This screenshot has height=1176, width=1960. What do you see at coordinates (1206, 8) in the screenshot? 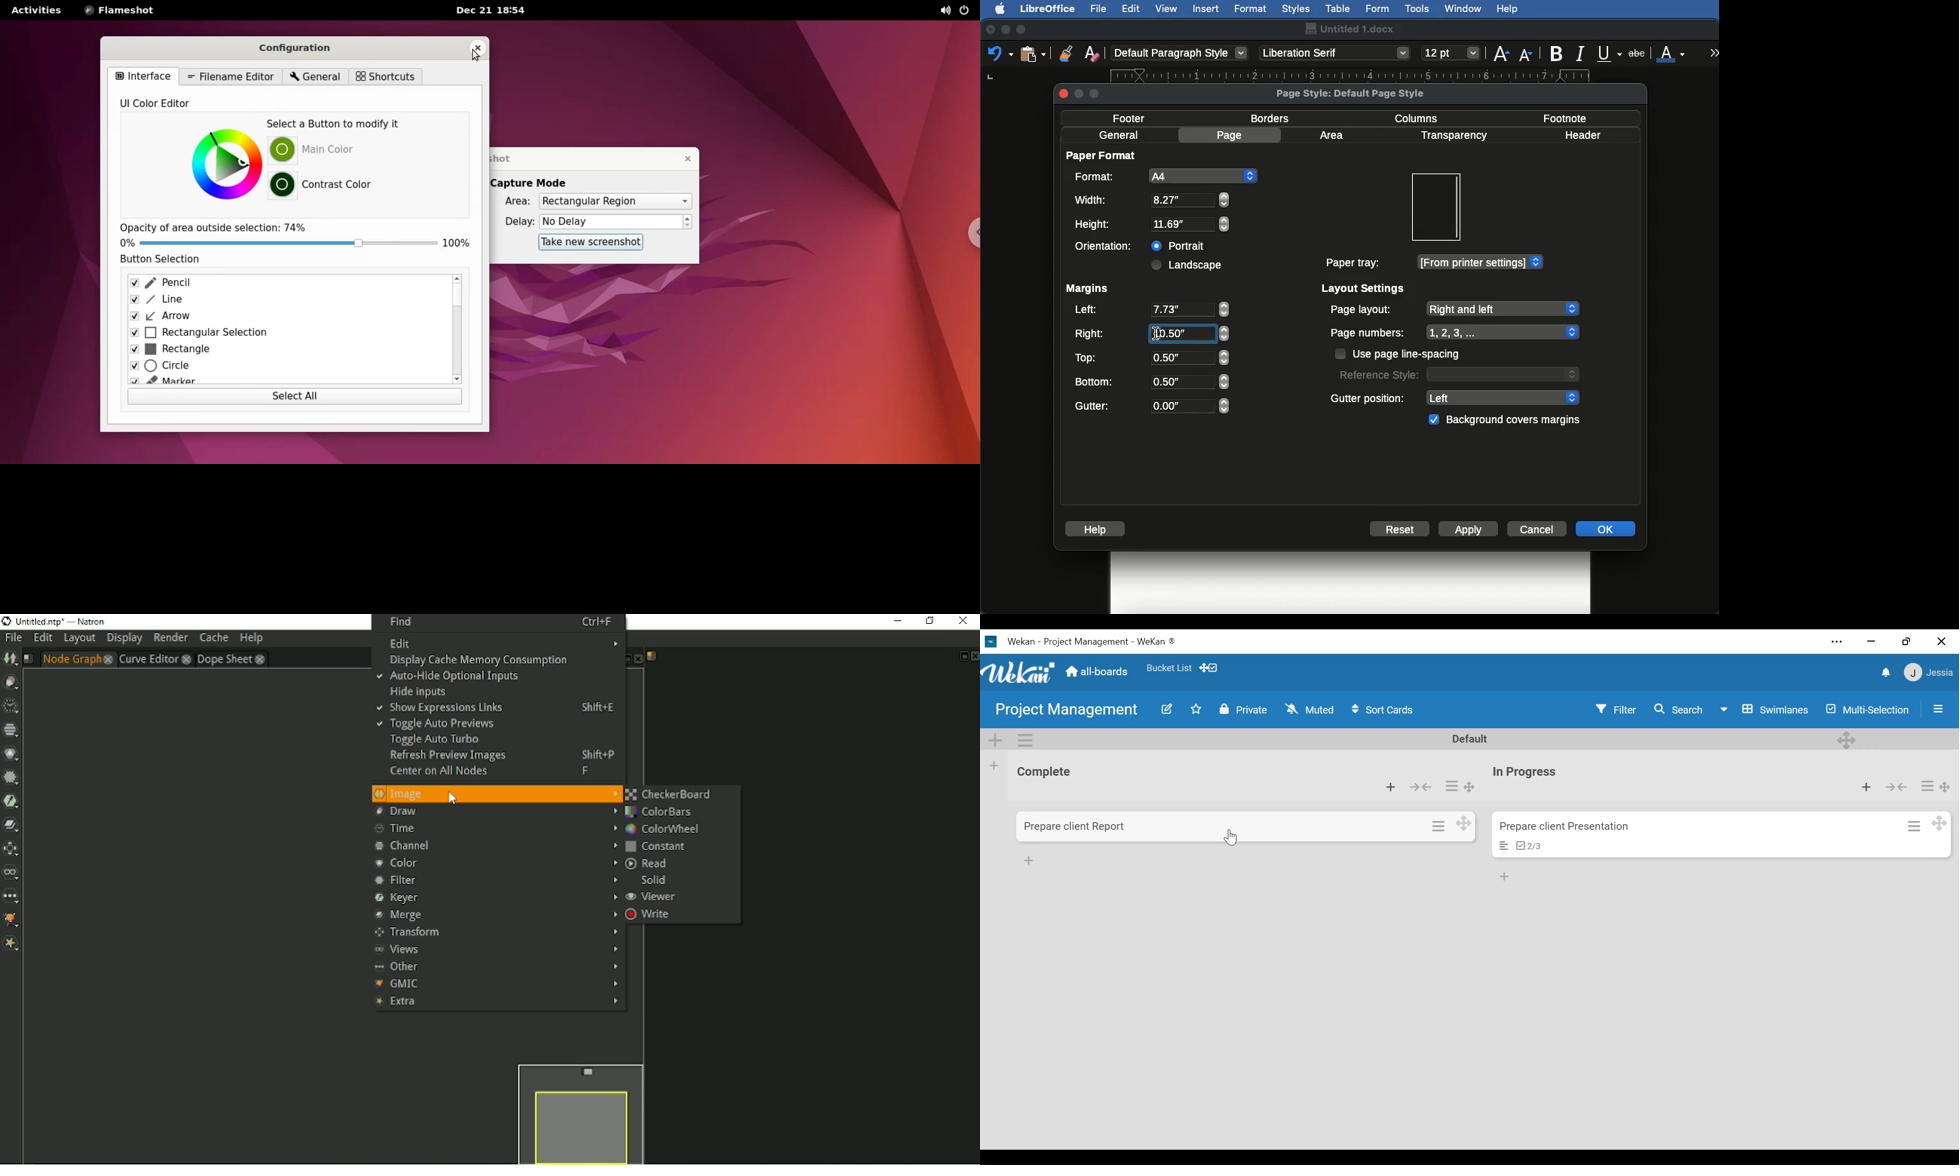
I see `Insert` at bounding box center [1206, 8].